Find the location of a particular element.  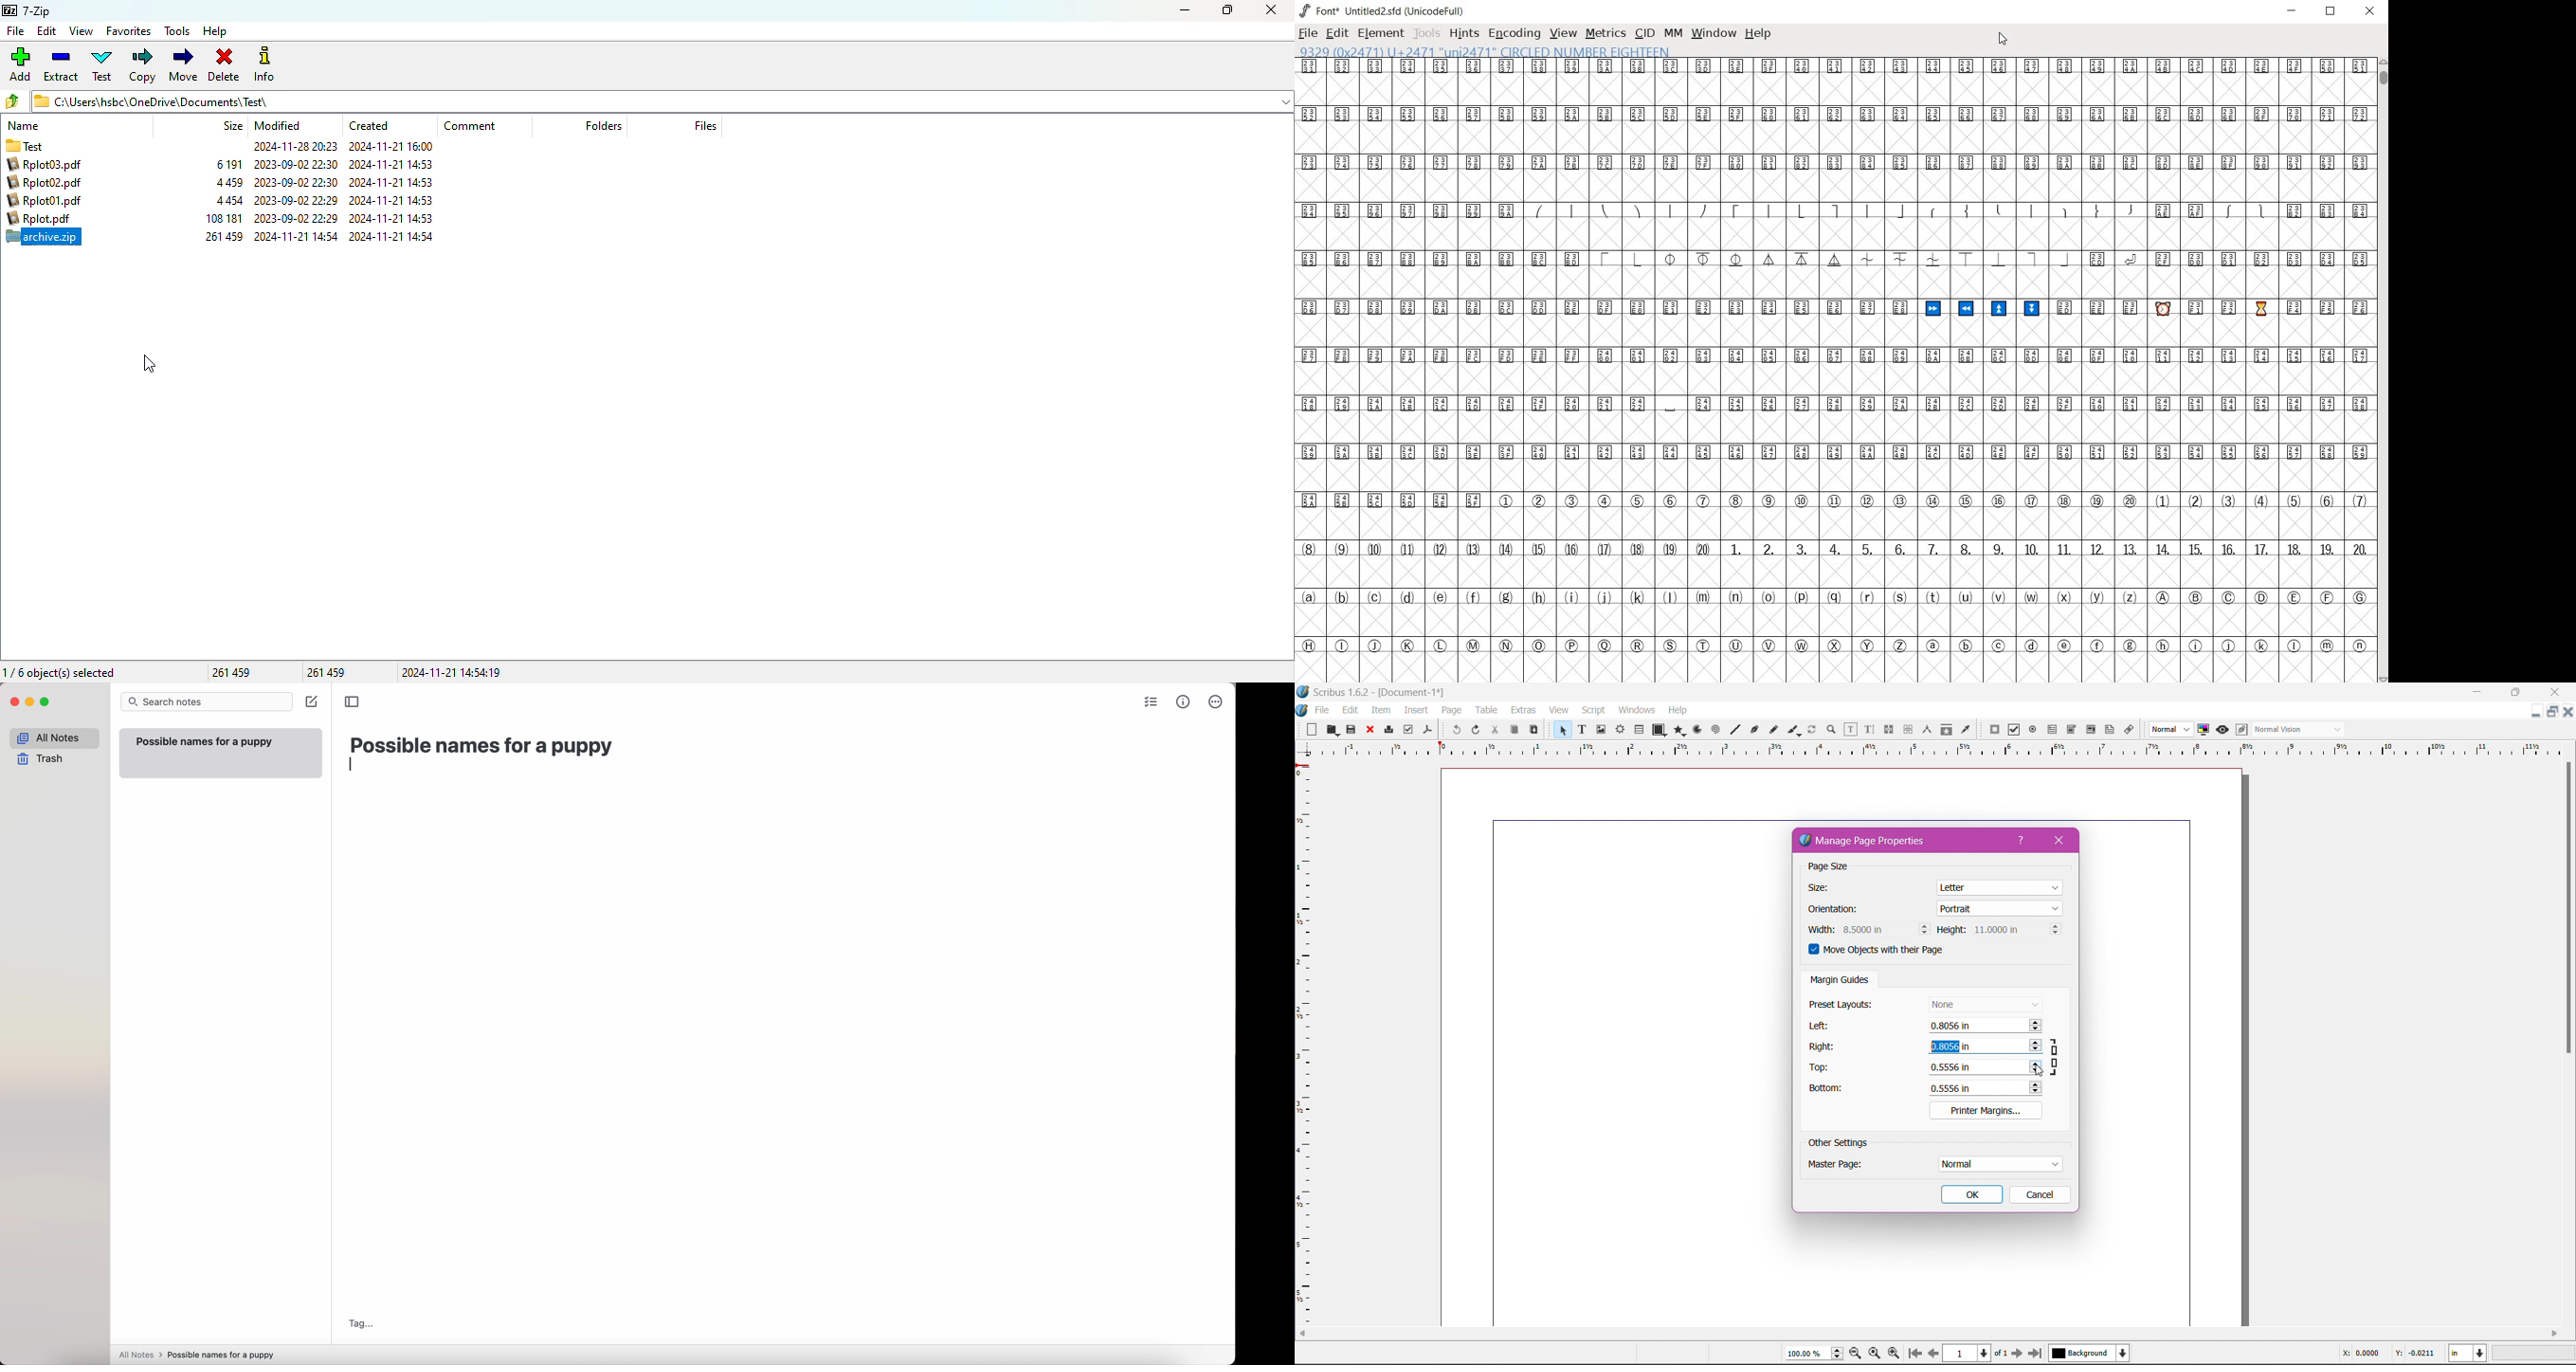

2024-11-21 14:53 is located at coordinates (396, 199).